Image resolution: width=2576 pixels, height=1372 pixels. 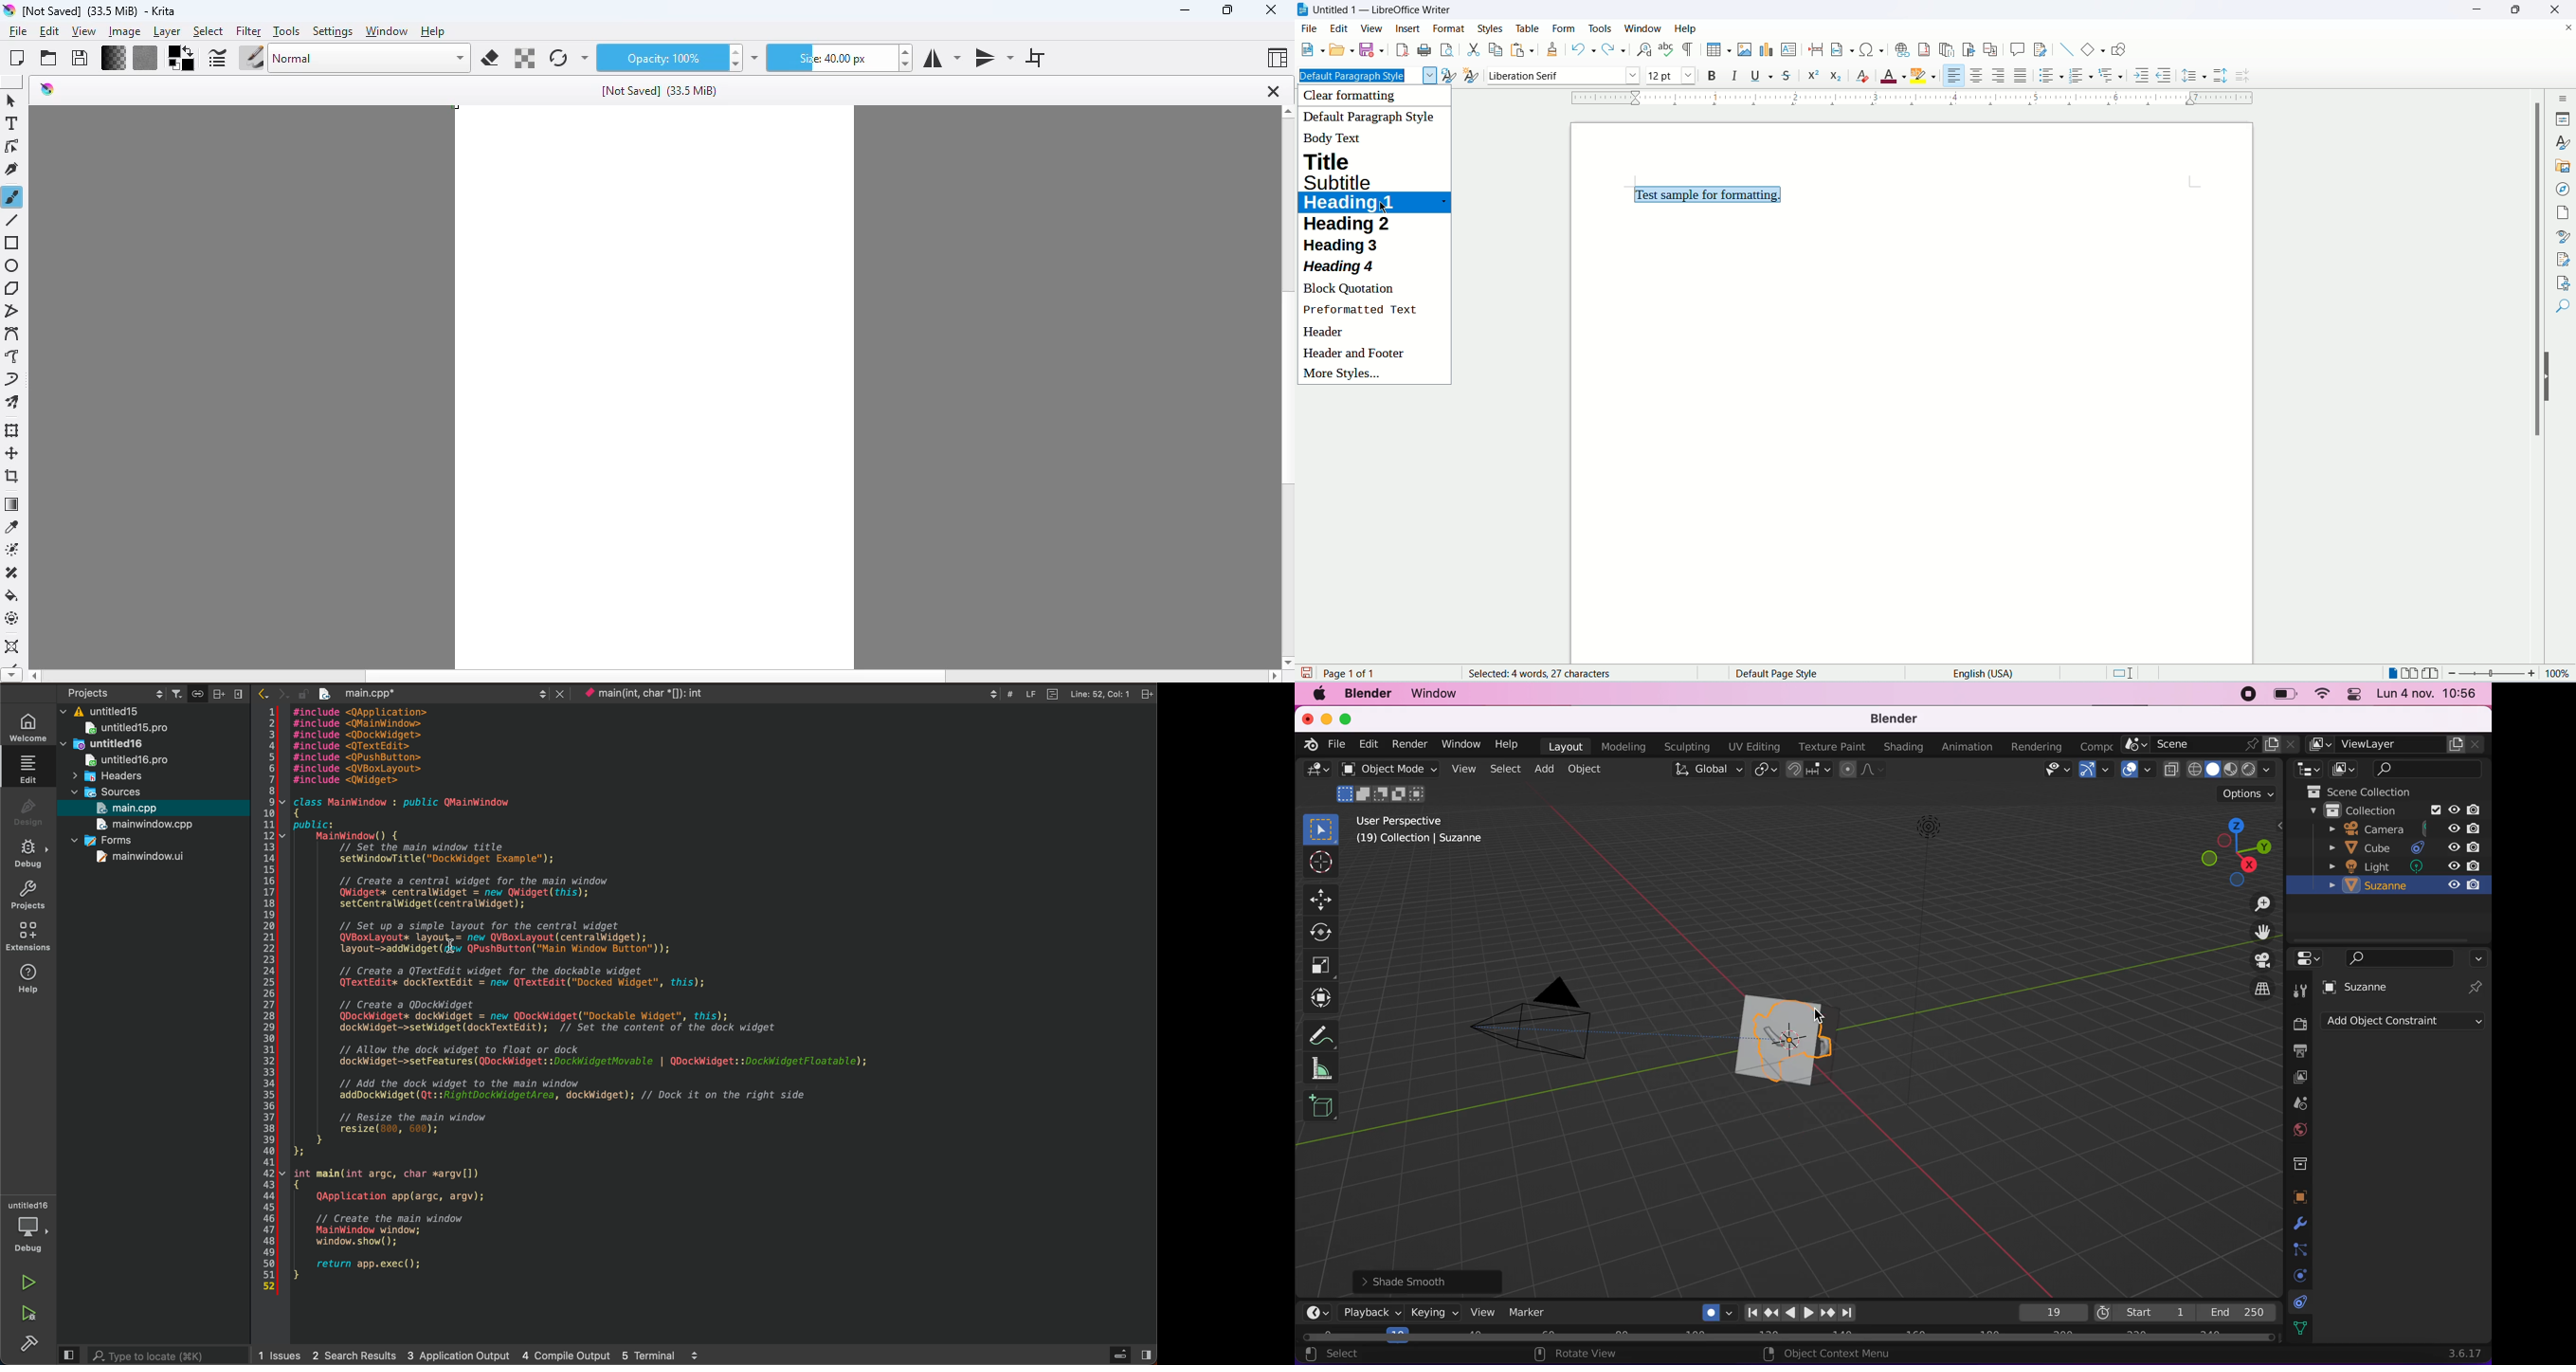 What do you see at coordinates (2306, 770) in the screenshot?
I see `editor type` at bounding box center [2306, 770].